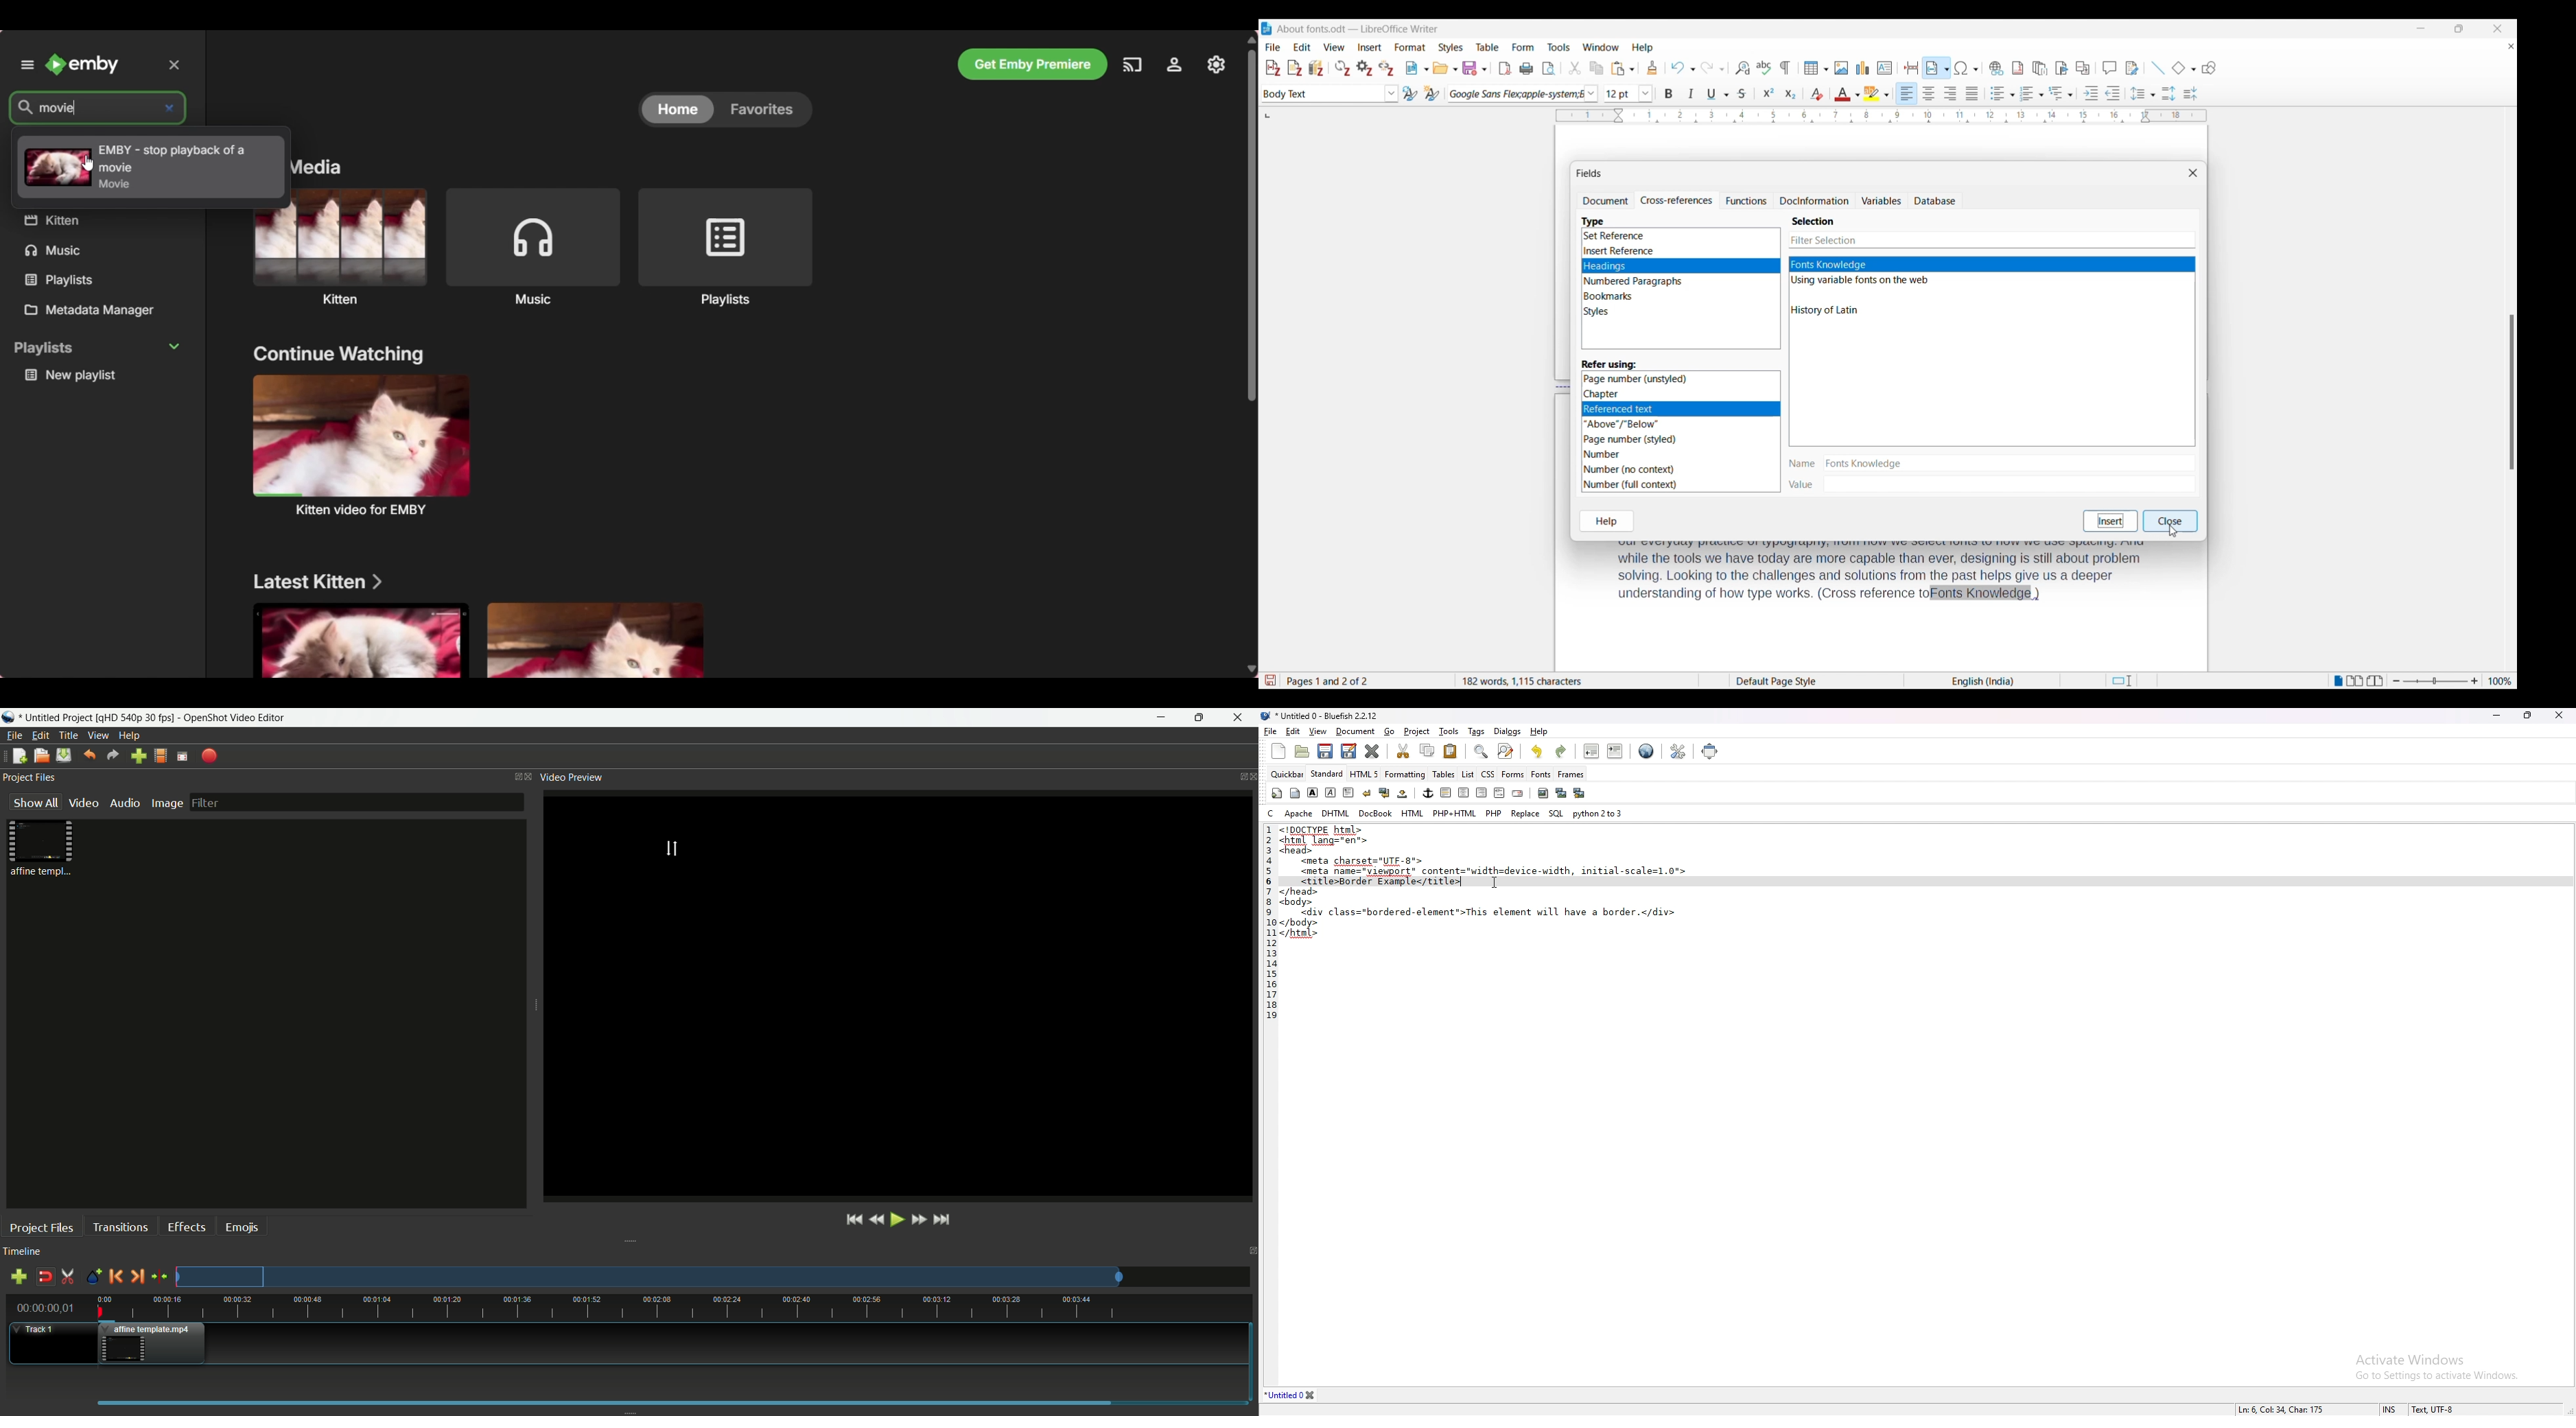  I want to click on Undo options, so click(1683, 68).